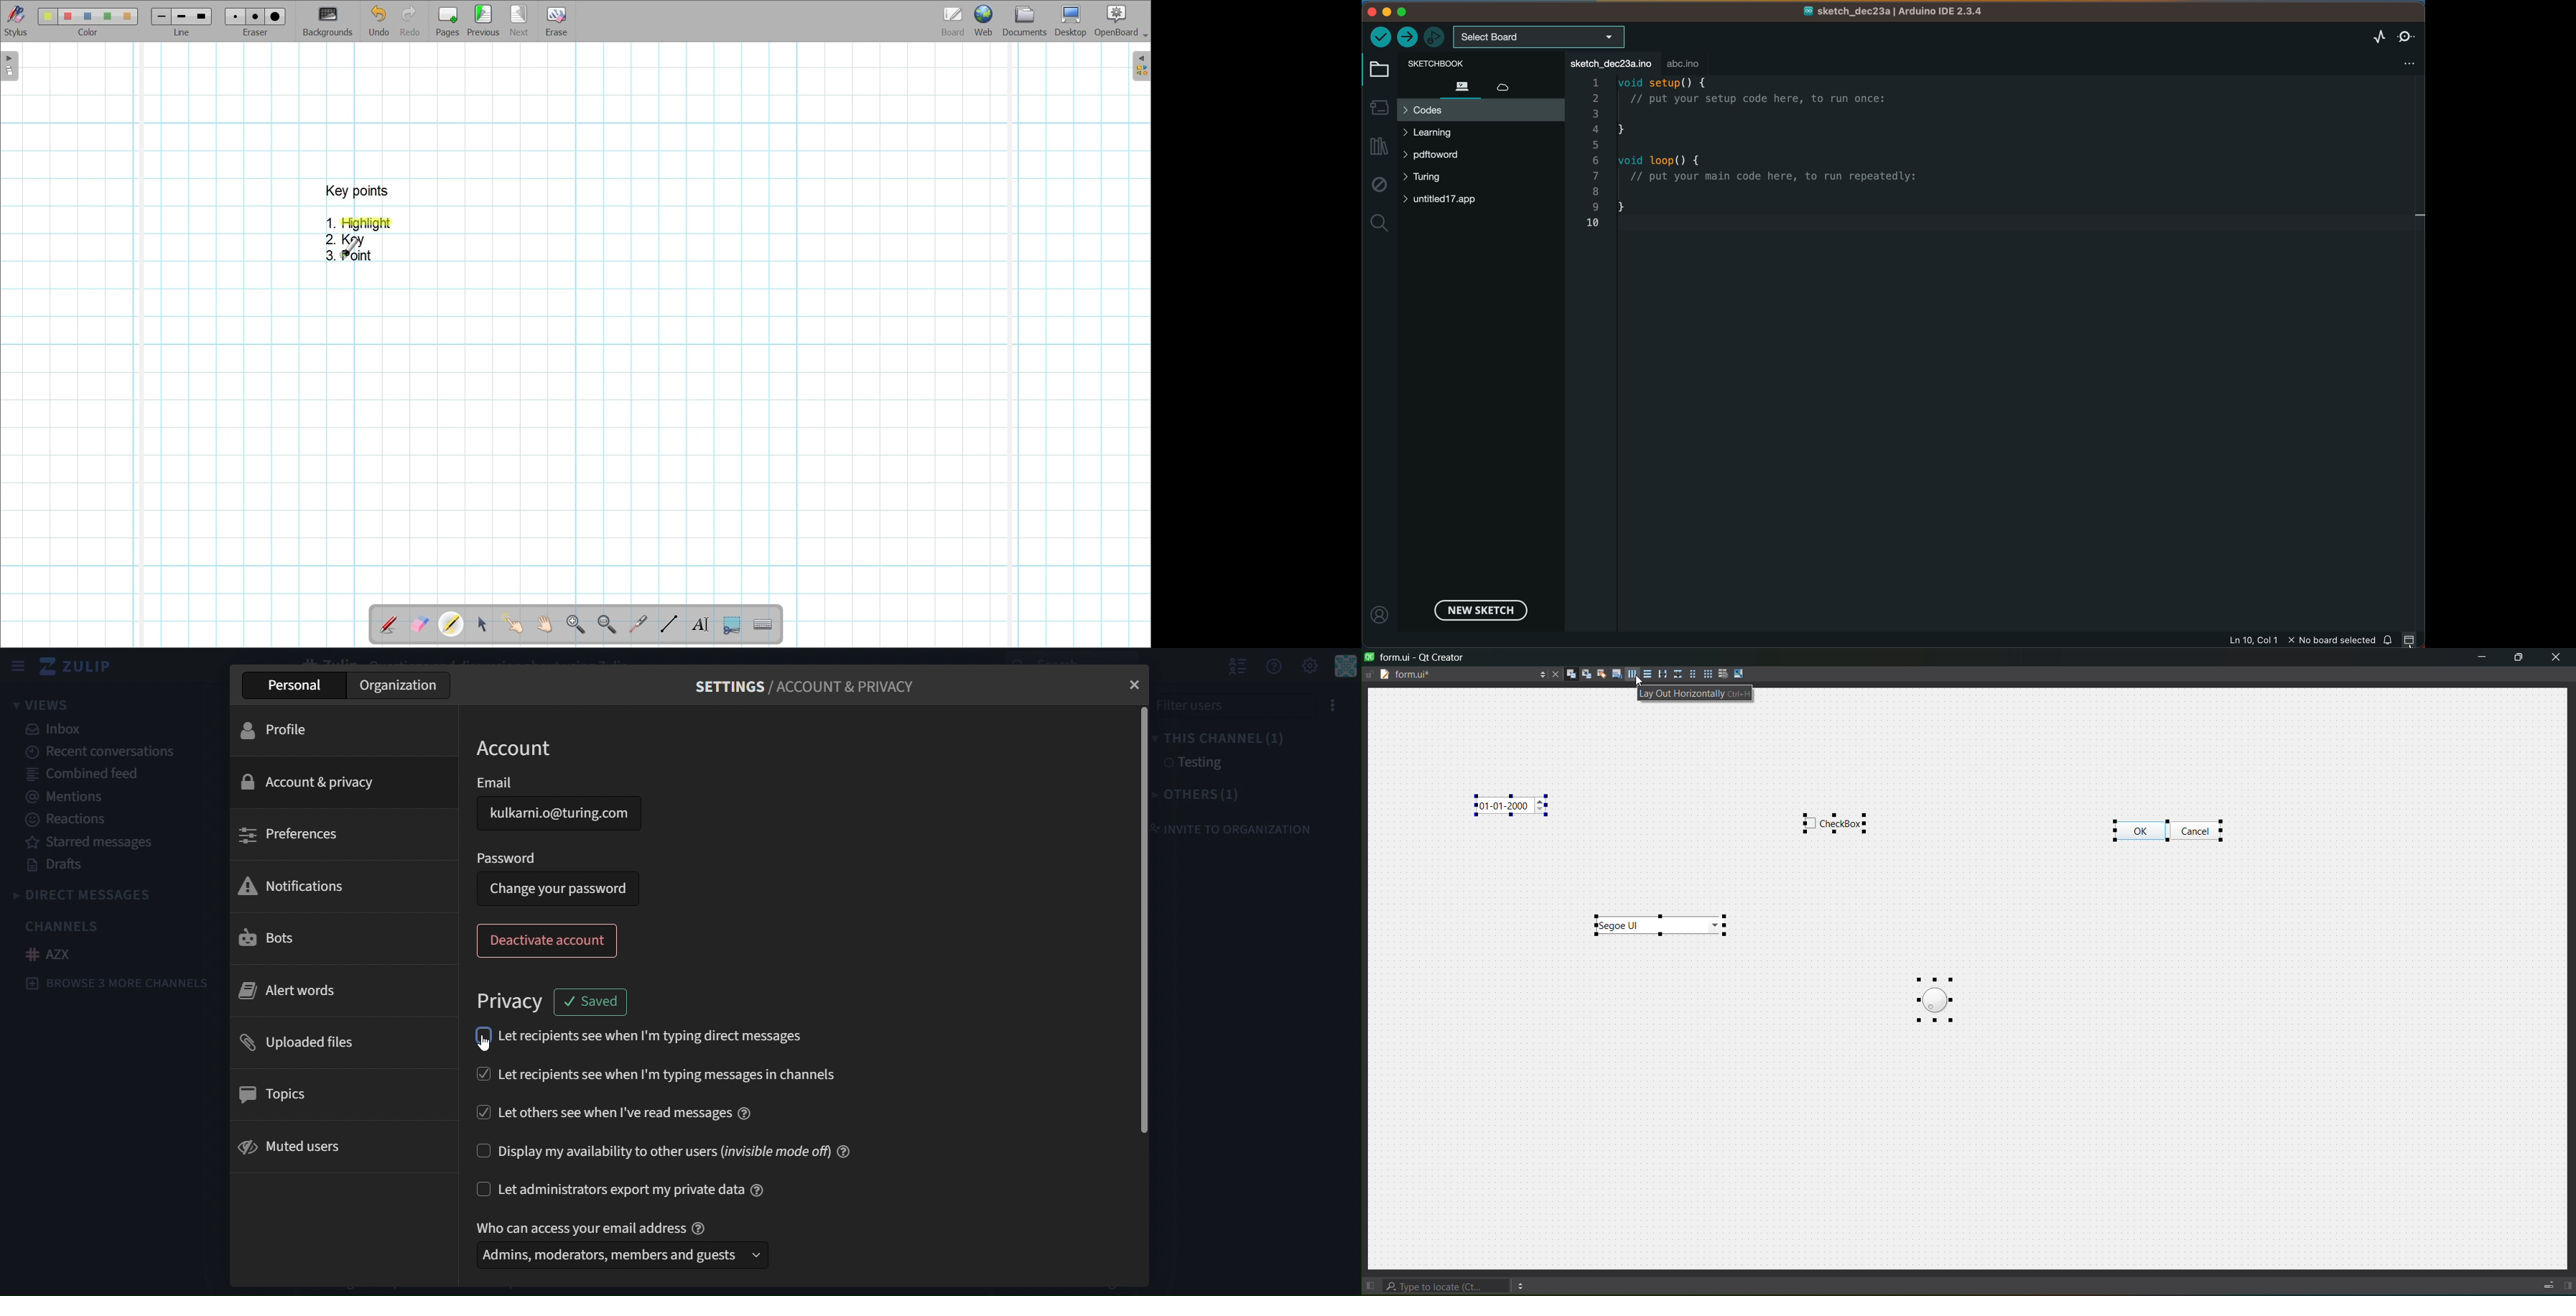  Describe the element at coordinates (294, 991) in the screenshot. I see `alert words` at that location.